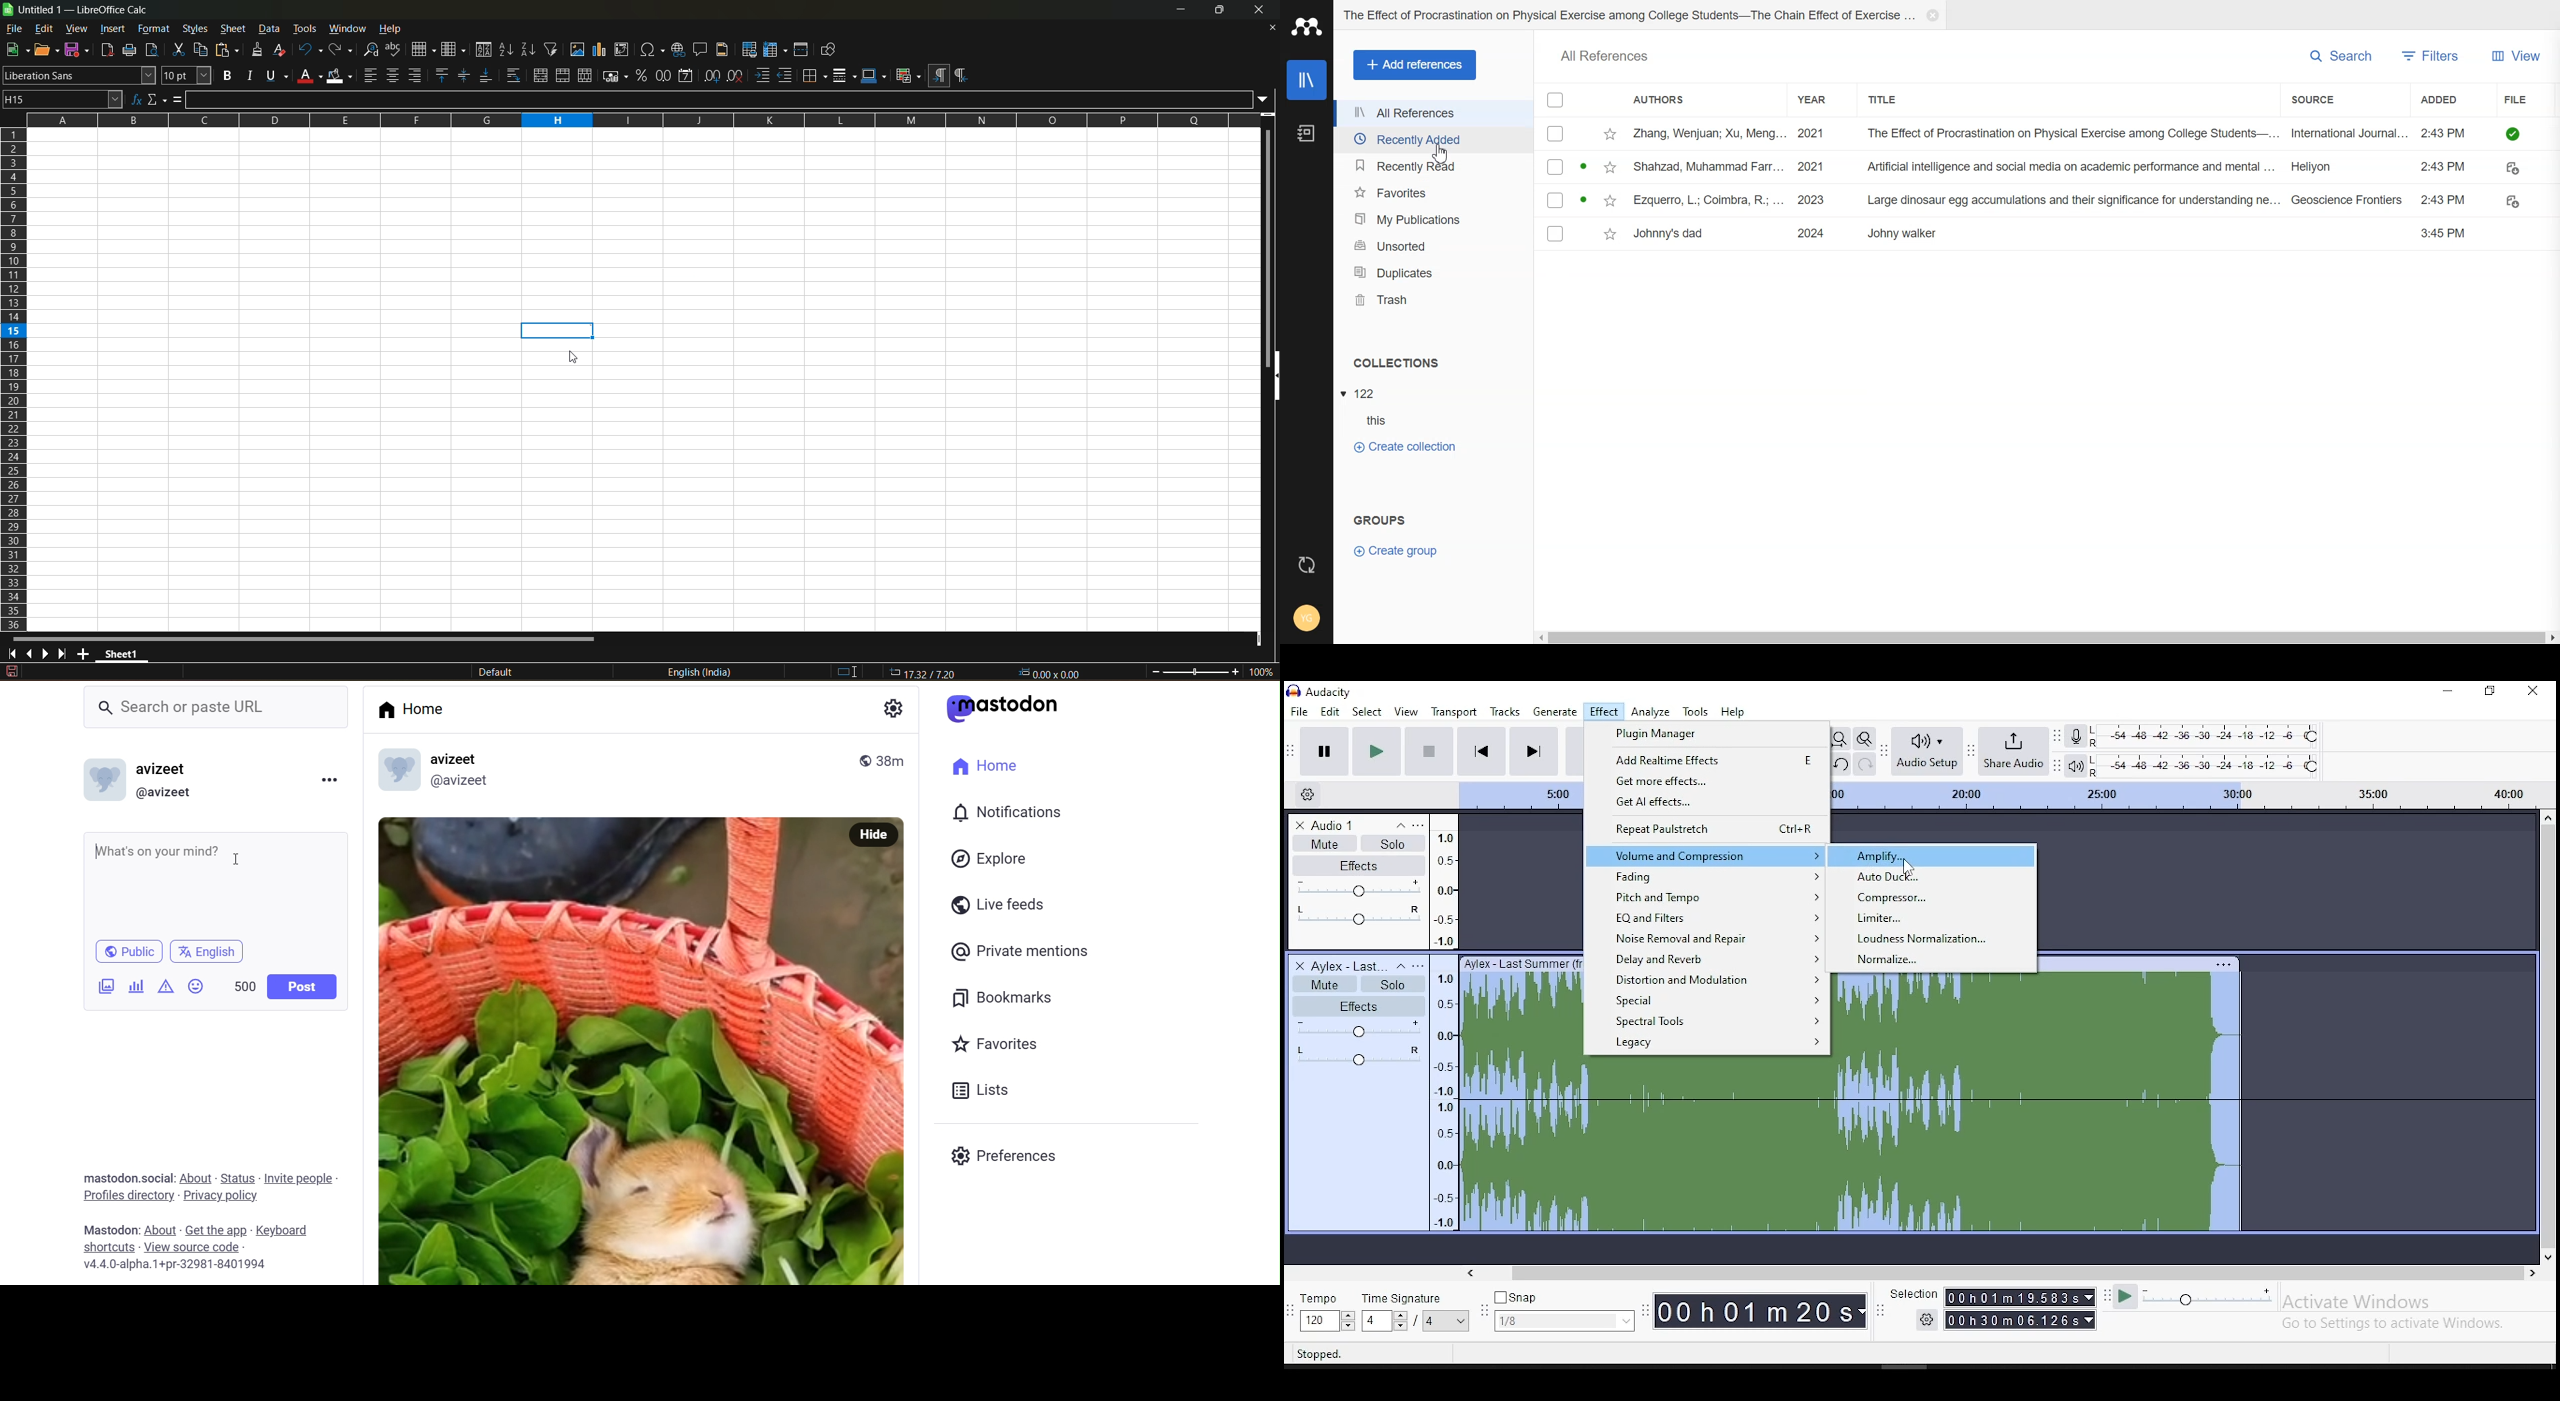  I want to click on styles, so click(198, 29).